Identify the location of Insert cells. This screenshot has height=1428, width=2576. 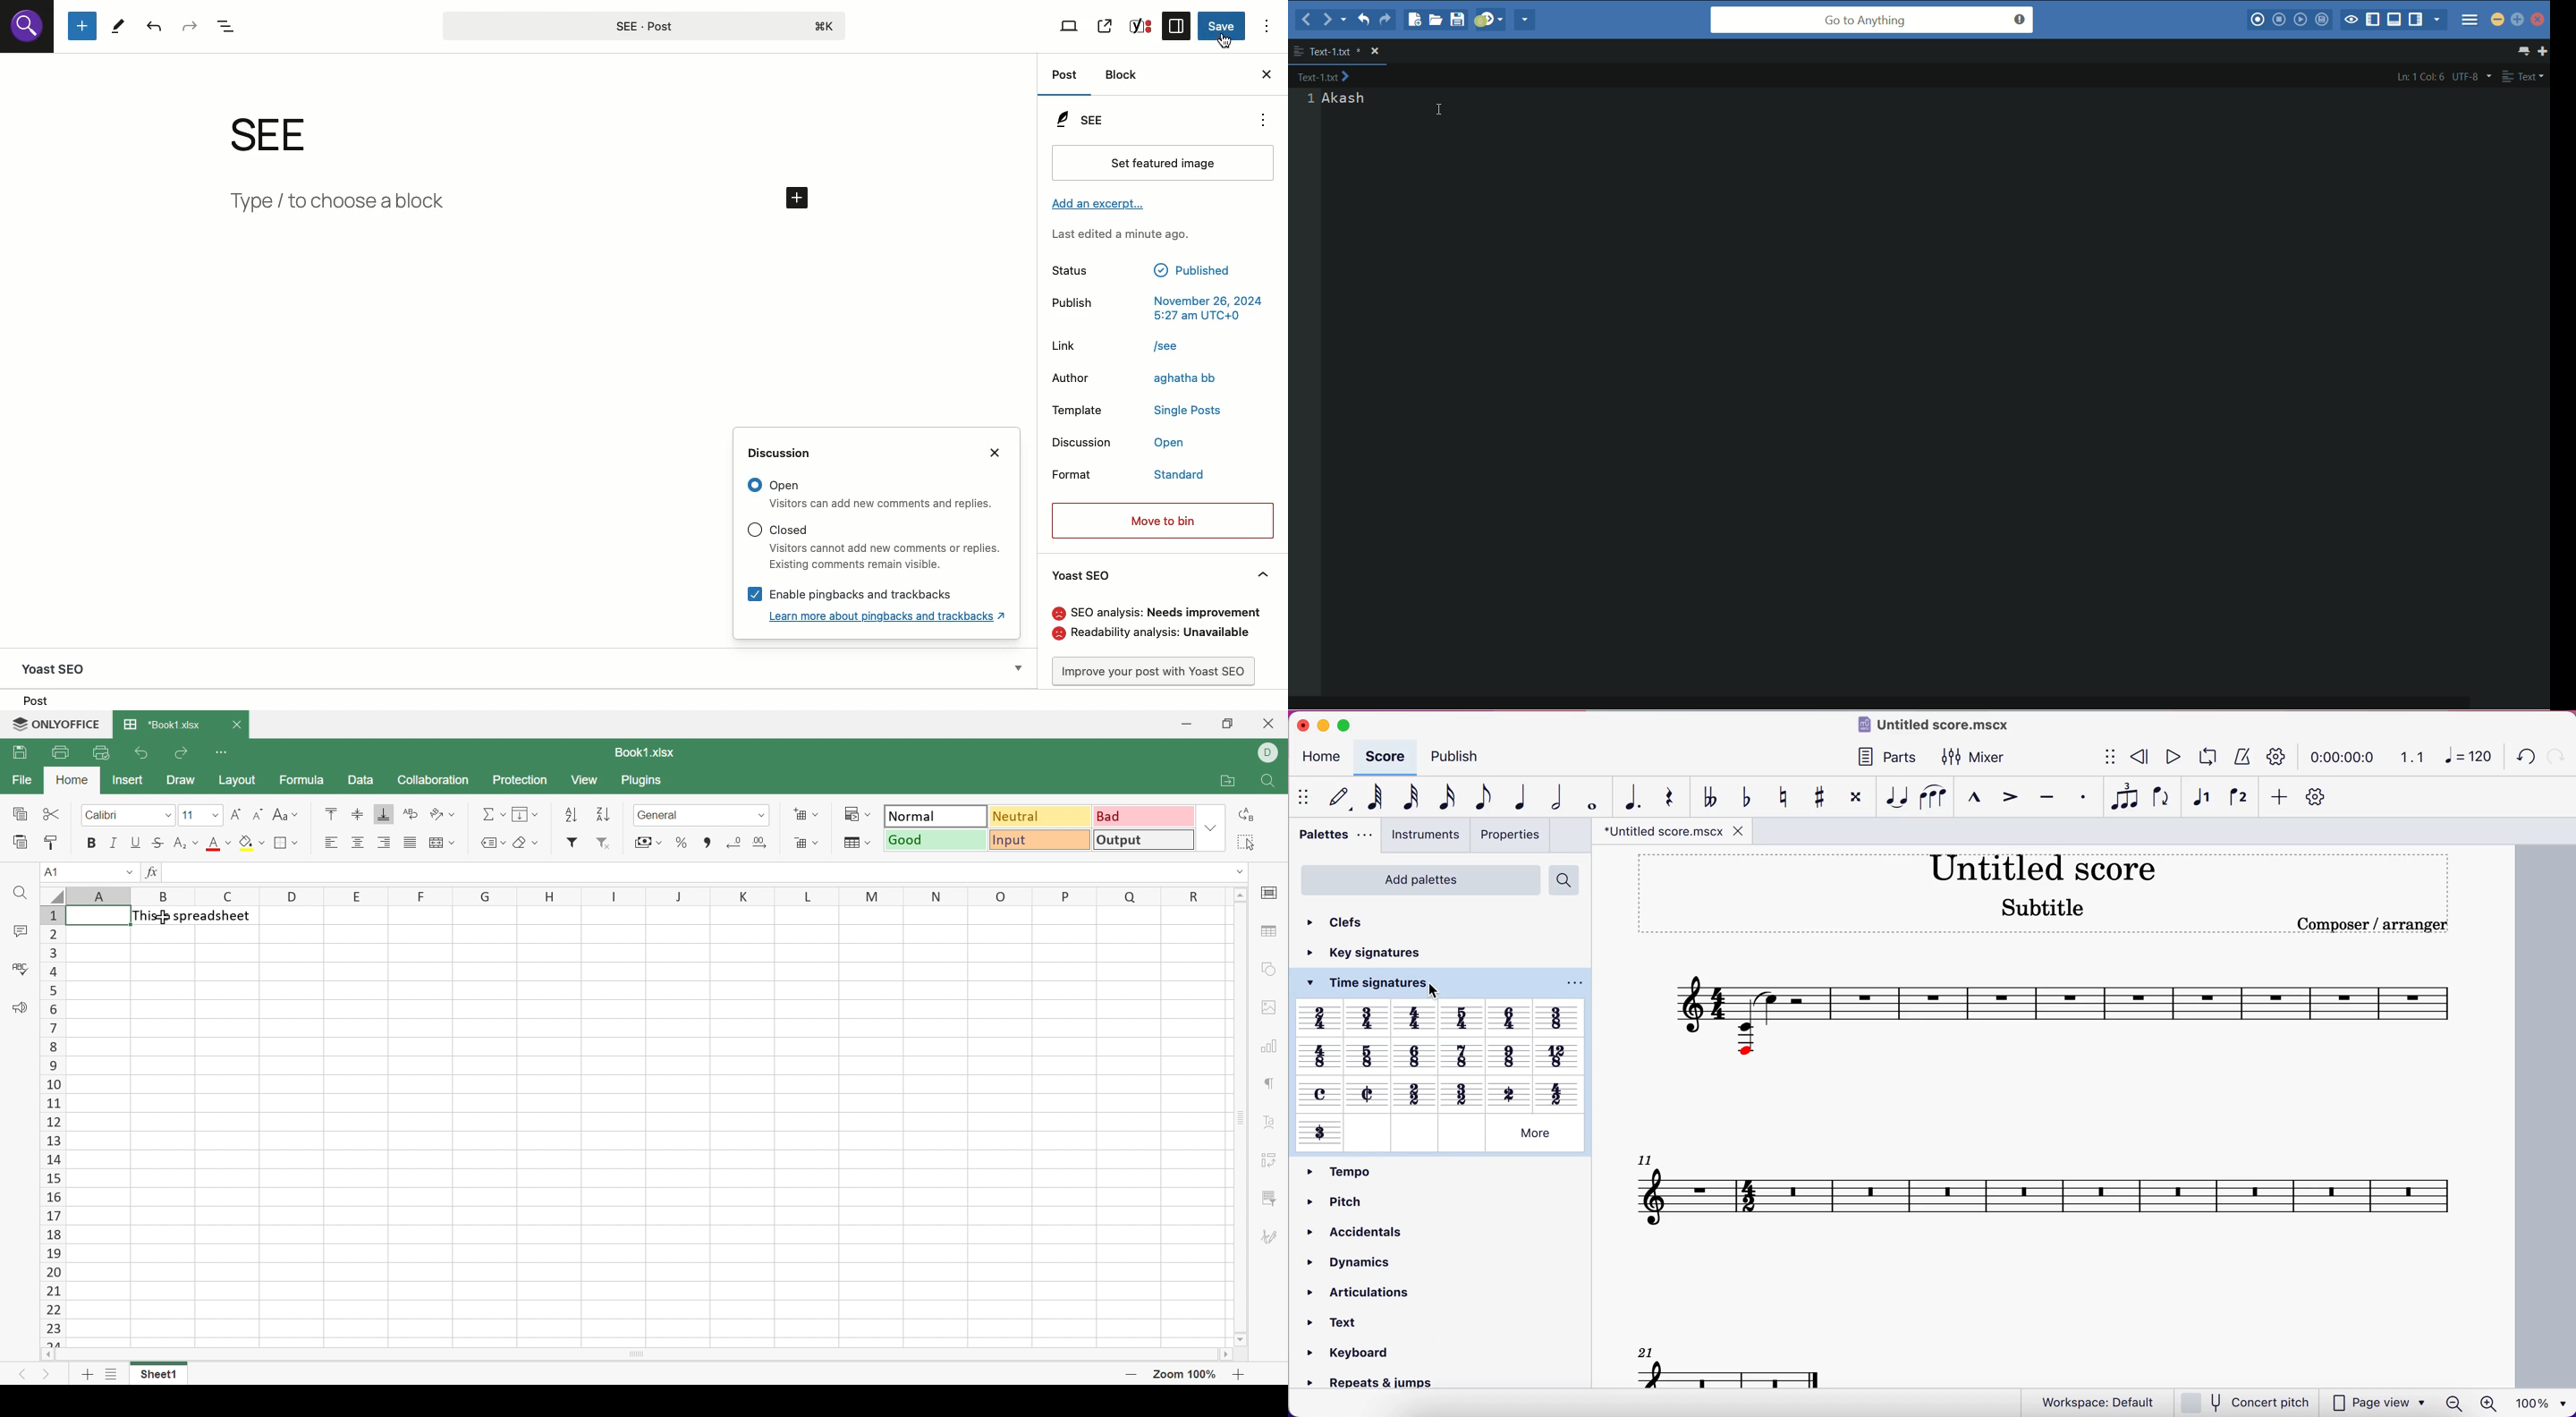
(797, 812).